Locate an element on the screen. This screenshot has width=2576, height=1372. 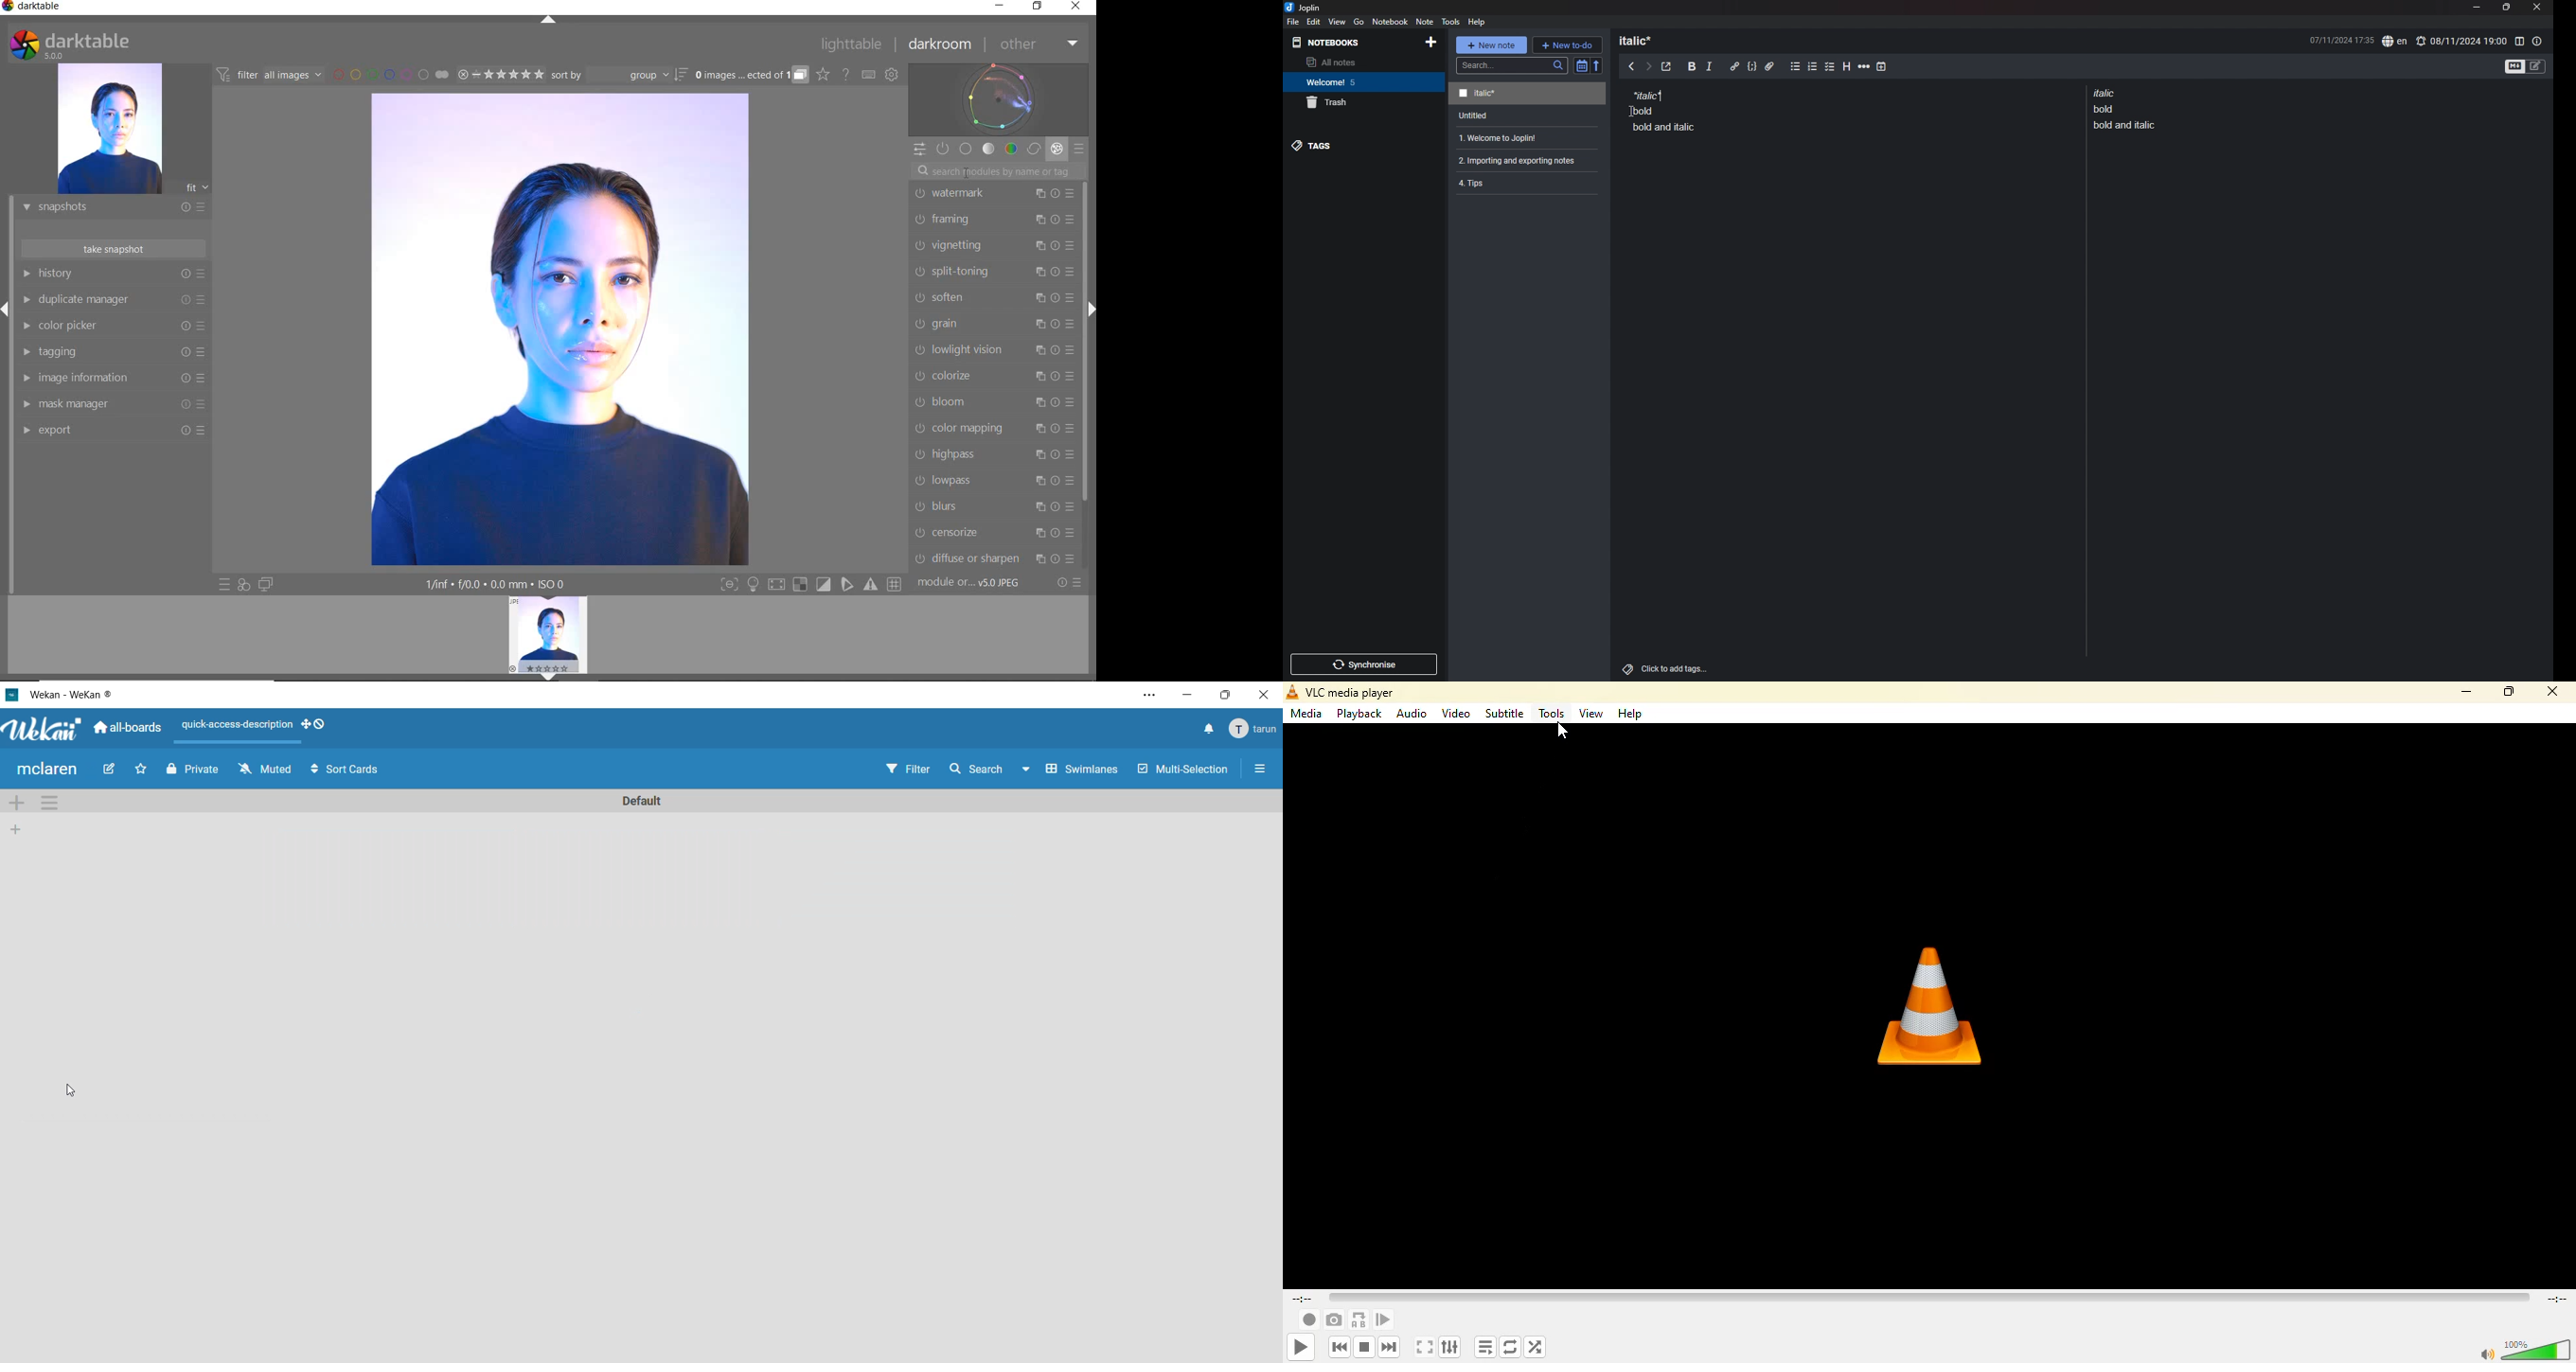
DISPLAYED GUI INFO is located at coordinates (493, 584).